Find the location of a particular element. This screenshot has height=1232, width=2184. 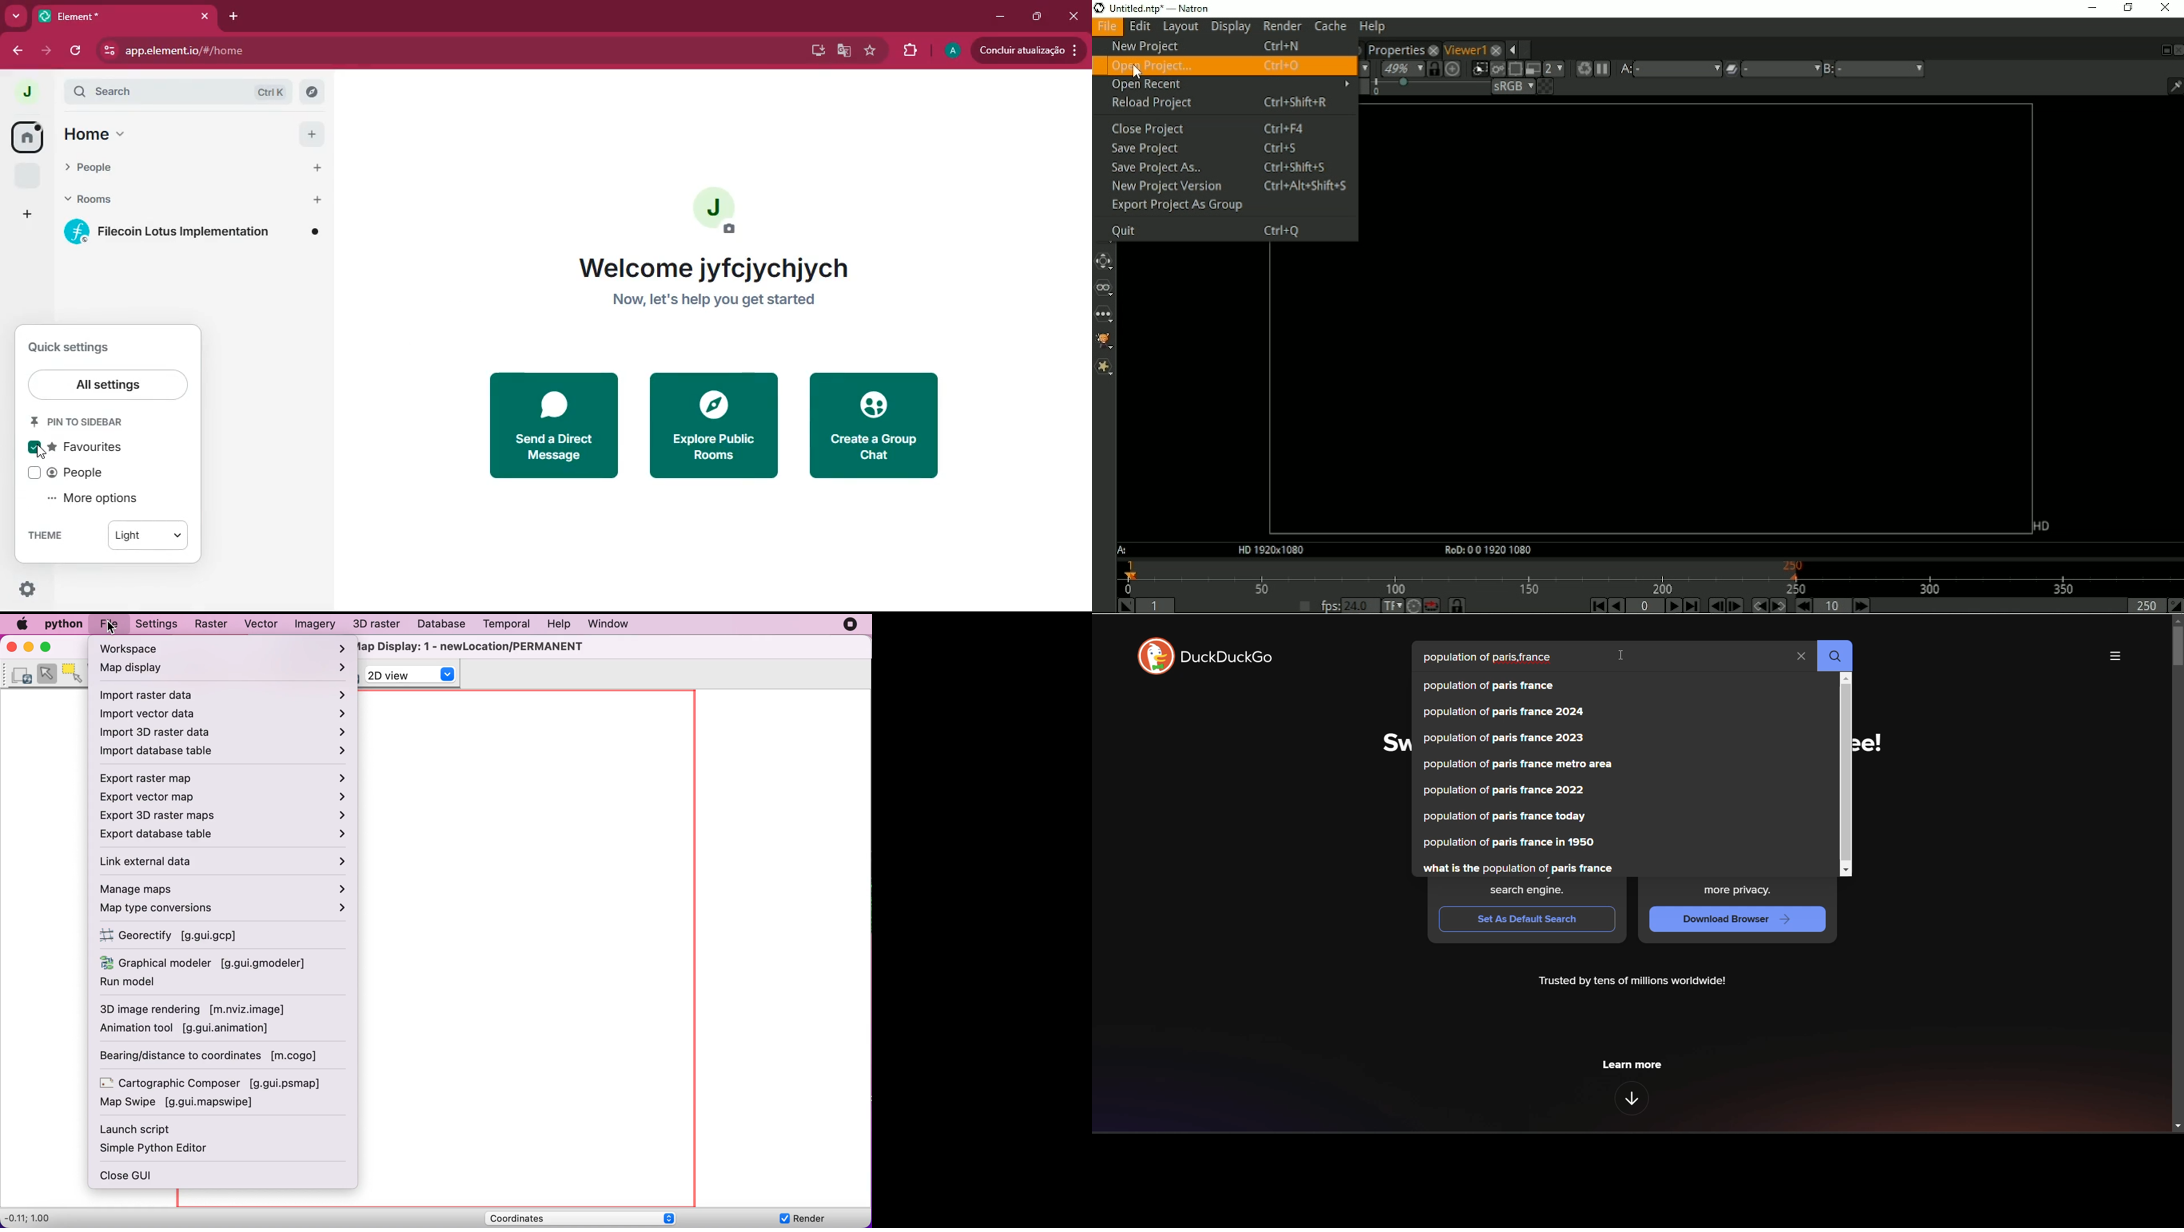

Scale image is located at coordinates (1454, 68).